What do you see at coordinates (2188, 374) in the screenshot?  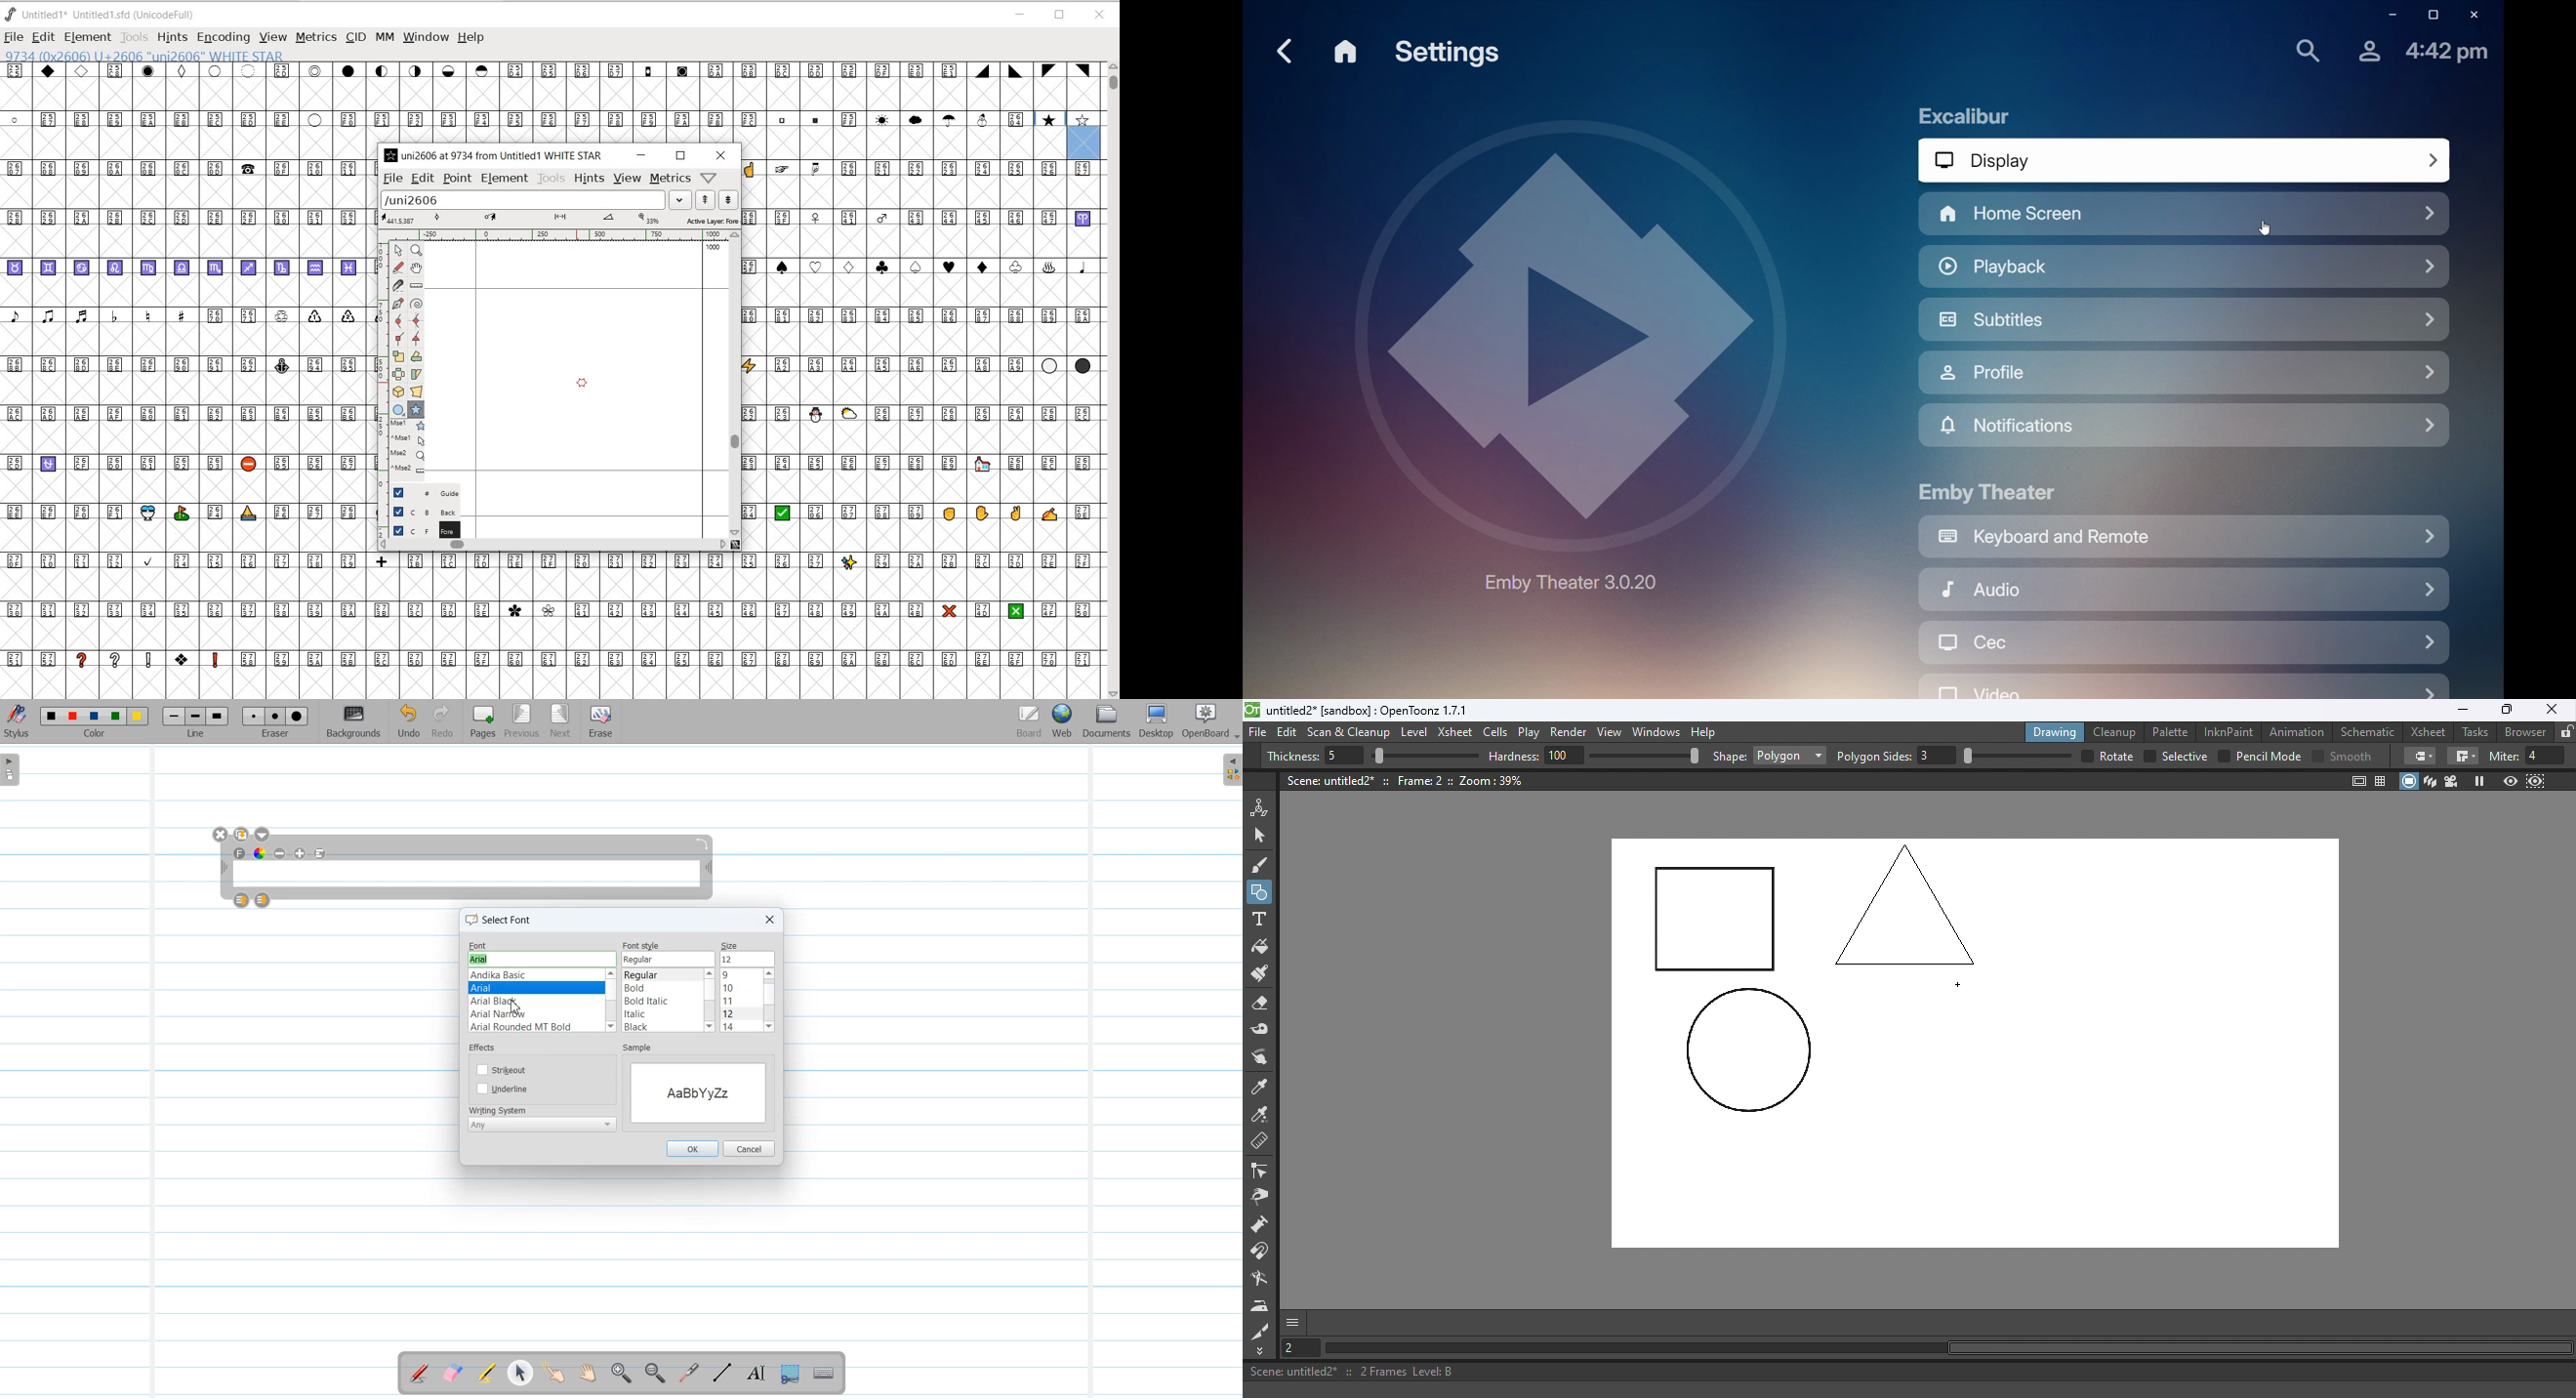 I see `Profile ` at bounding box center [2188, 374].